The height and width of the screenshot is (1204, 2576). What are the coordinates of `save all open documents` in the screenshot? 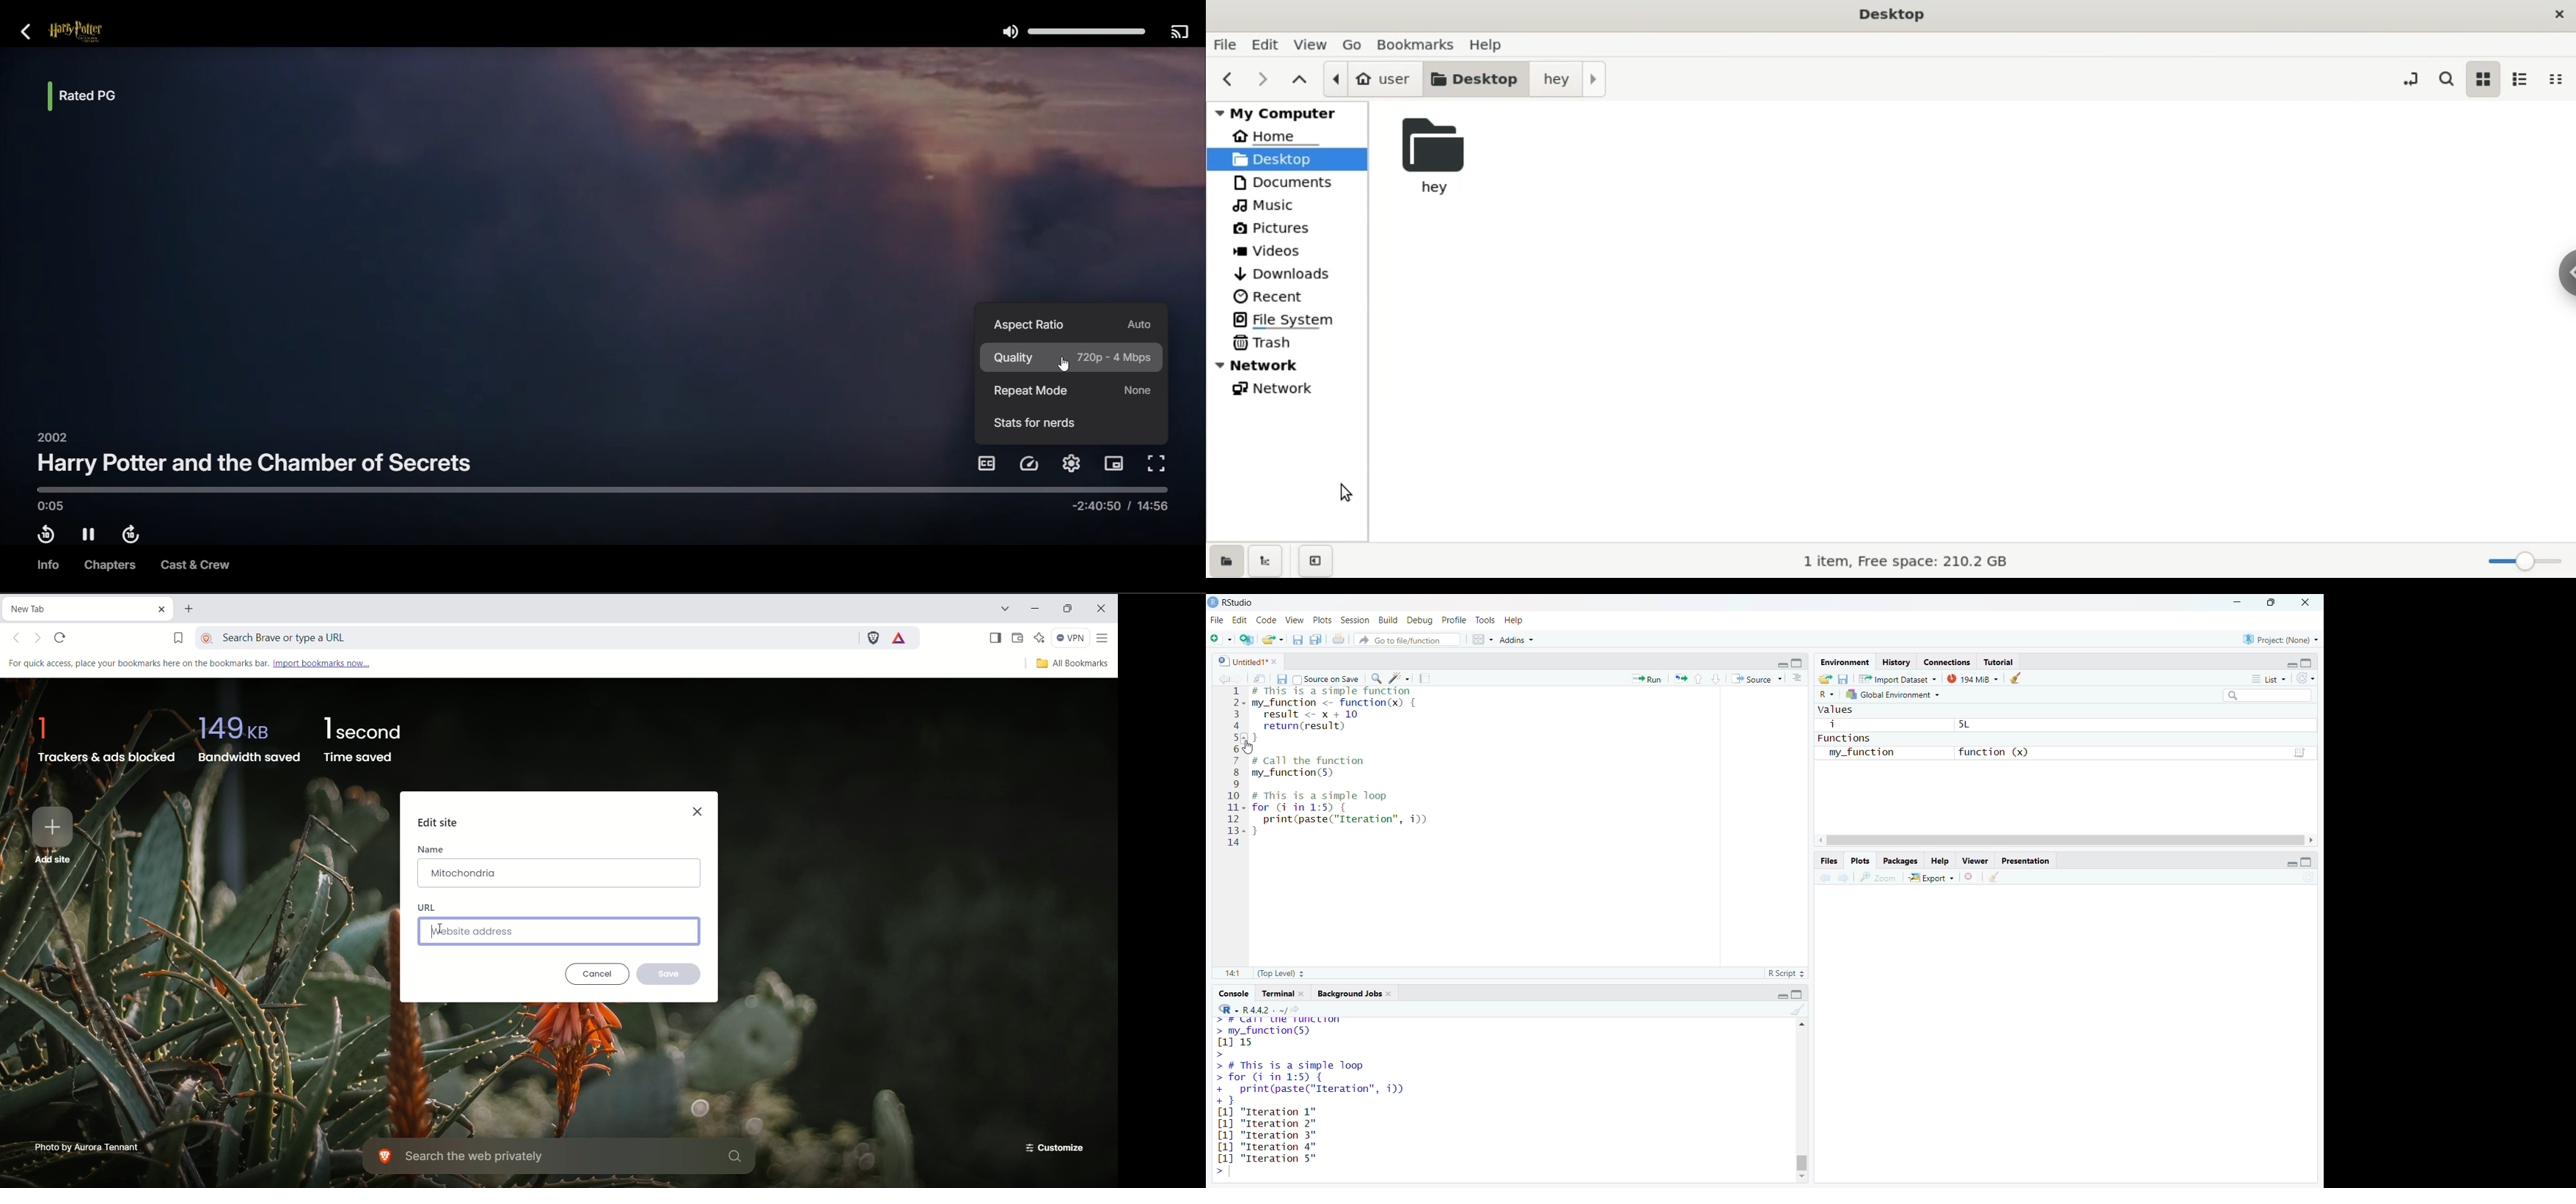 It's located at (1316, 639).